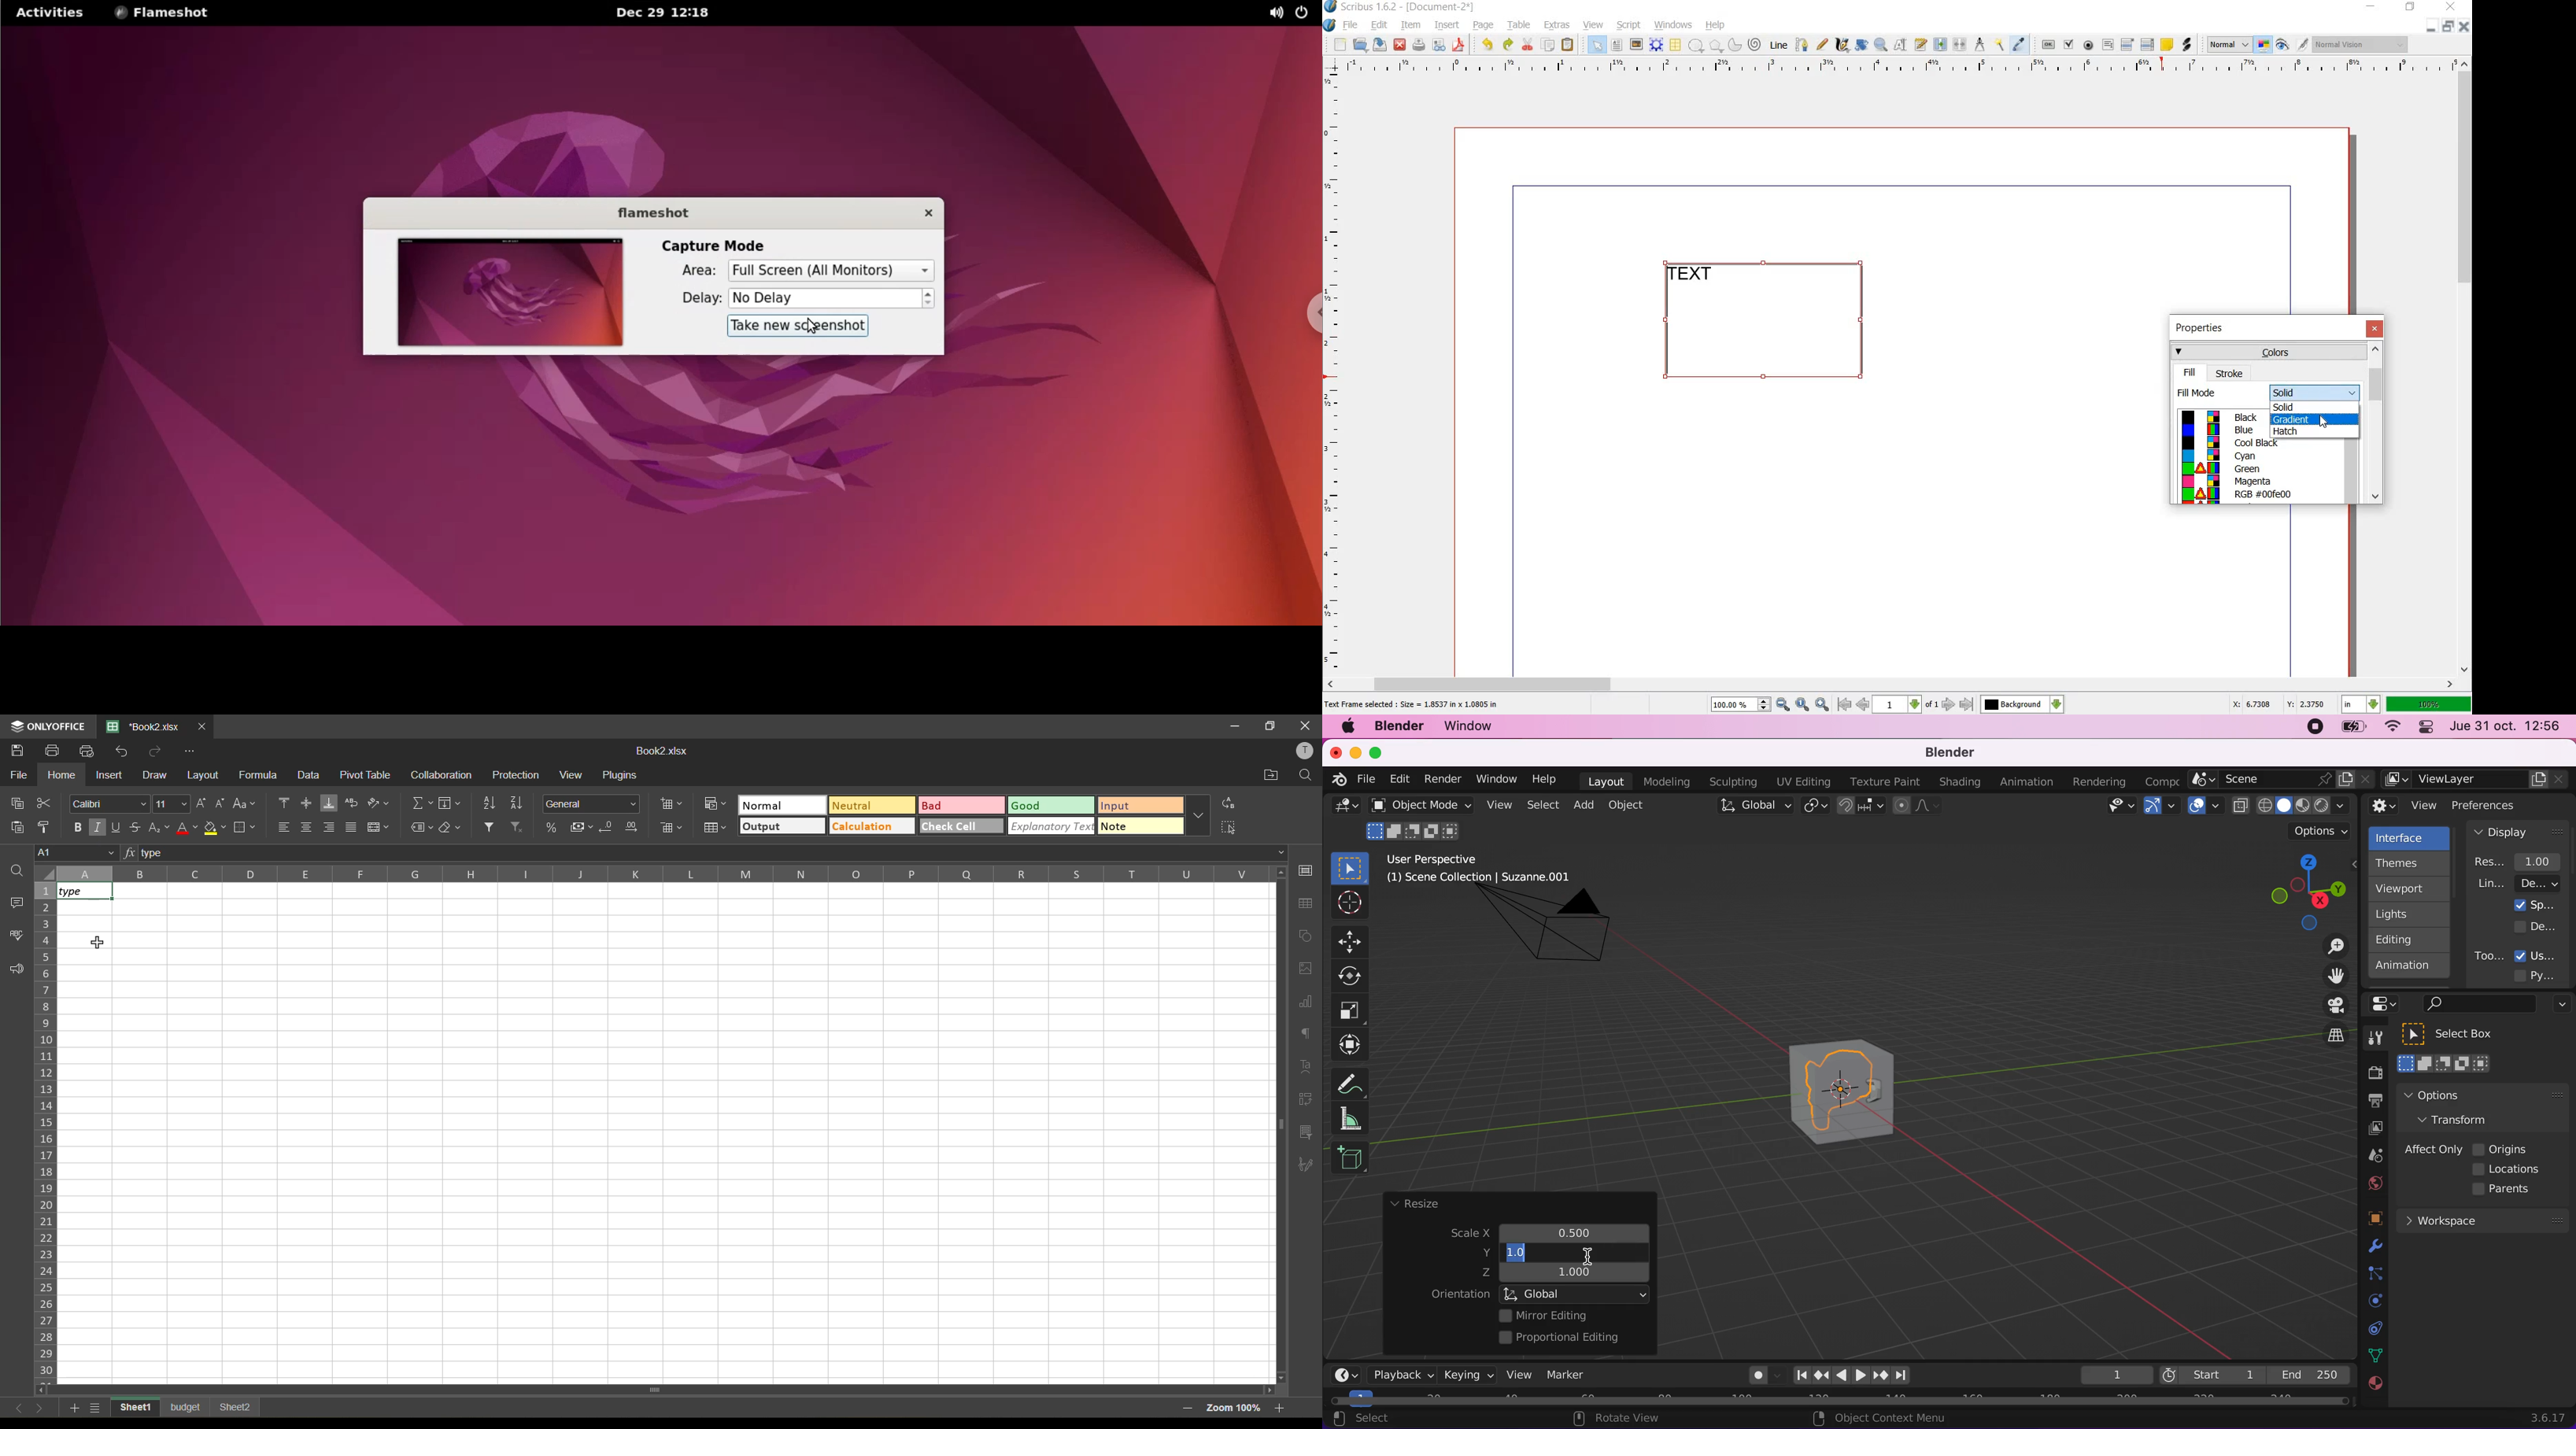 The width and height of the screenshot is (2576, 1456). Describe the element at coordinates (1419, 45) in the screenshot. I see `print` at that location.